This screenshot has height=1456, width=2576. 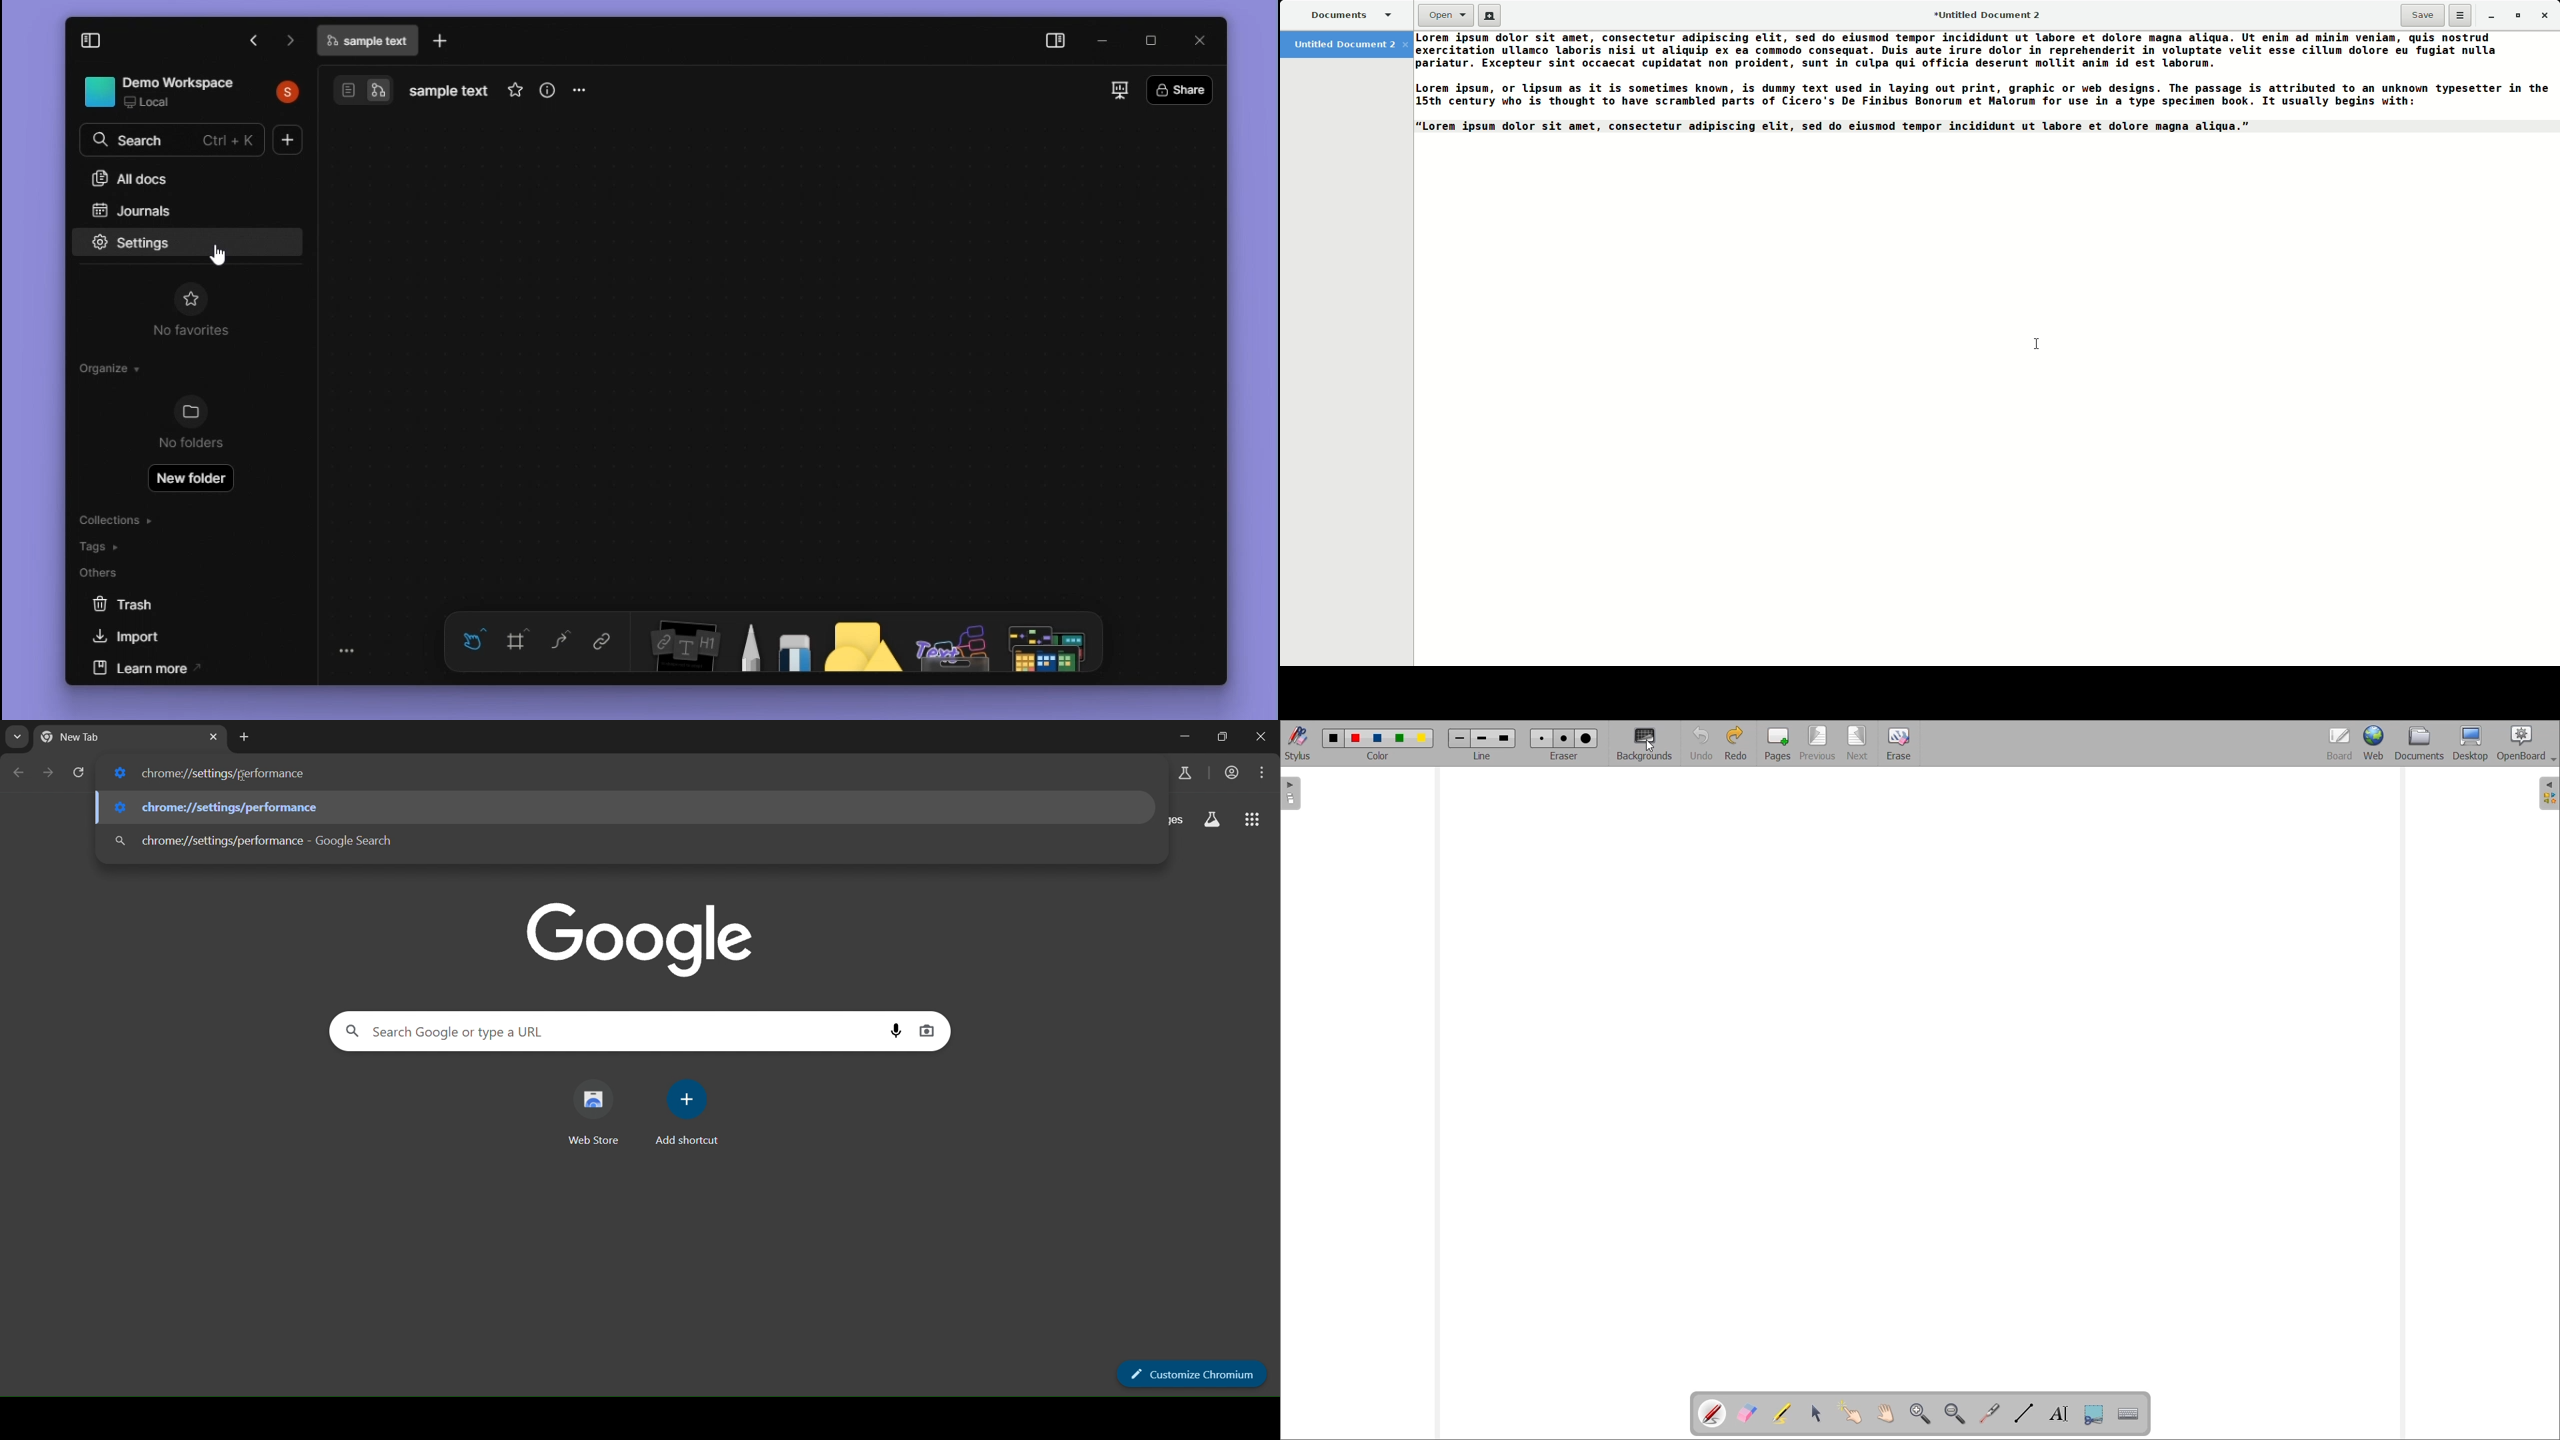 What do you see at coordinates (83, 774) in the screenshot?
I see `reload` at bounding box center [83, 774].